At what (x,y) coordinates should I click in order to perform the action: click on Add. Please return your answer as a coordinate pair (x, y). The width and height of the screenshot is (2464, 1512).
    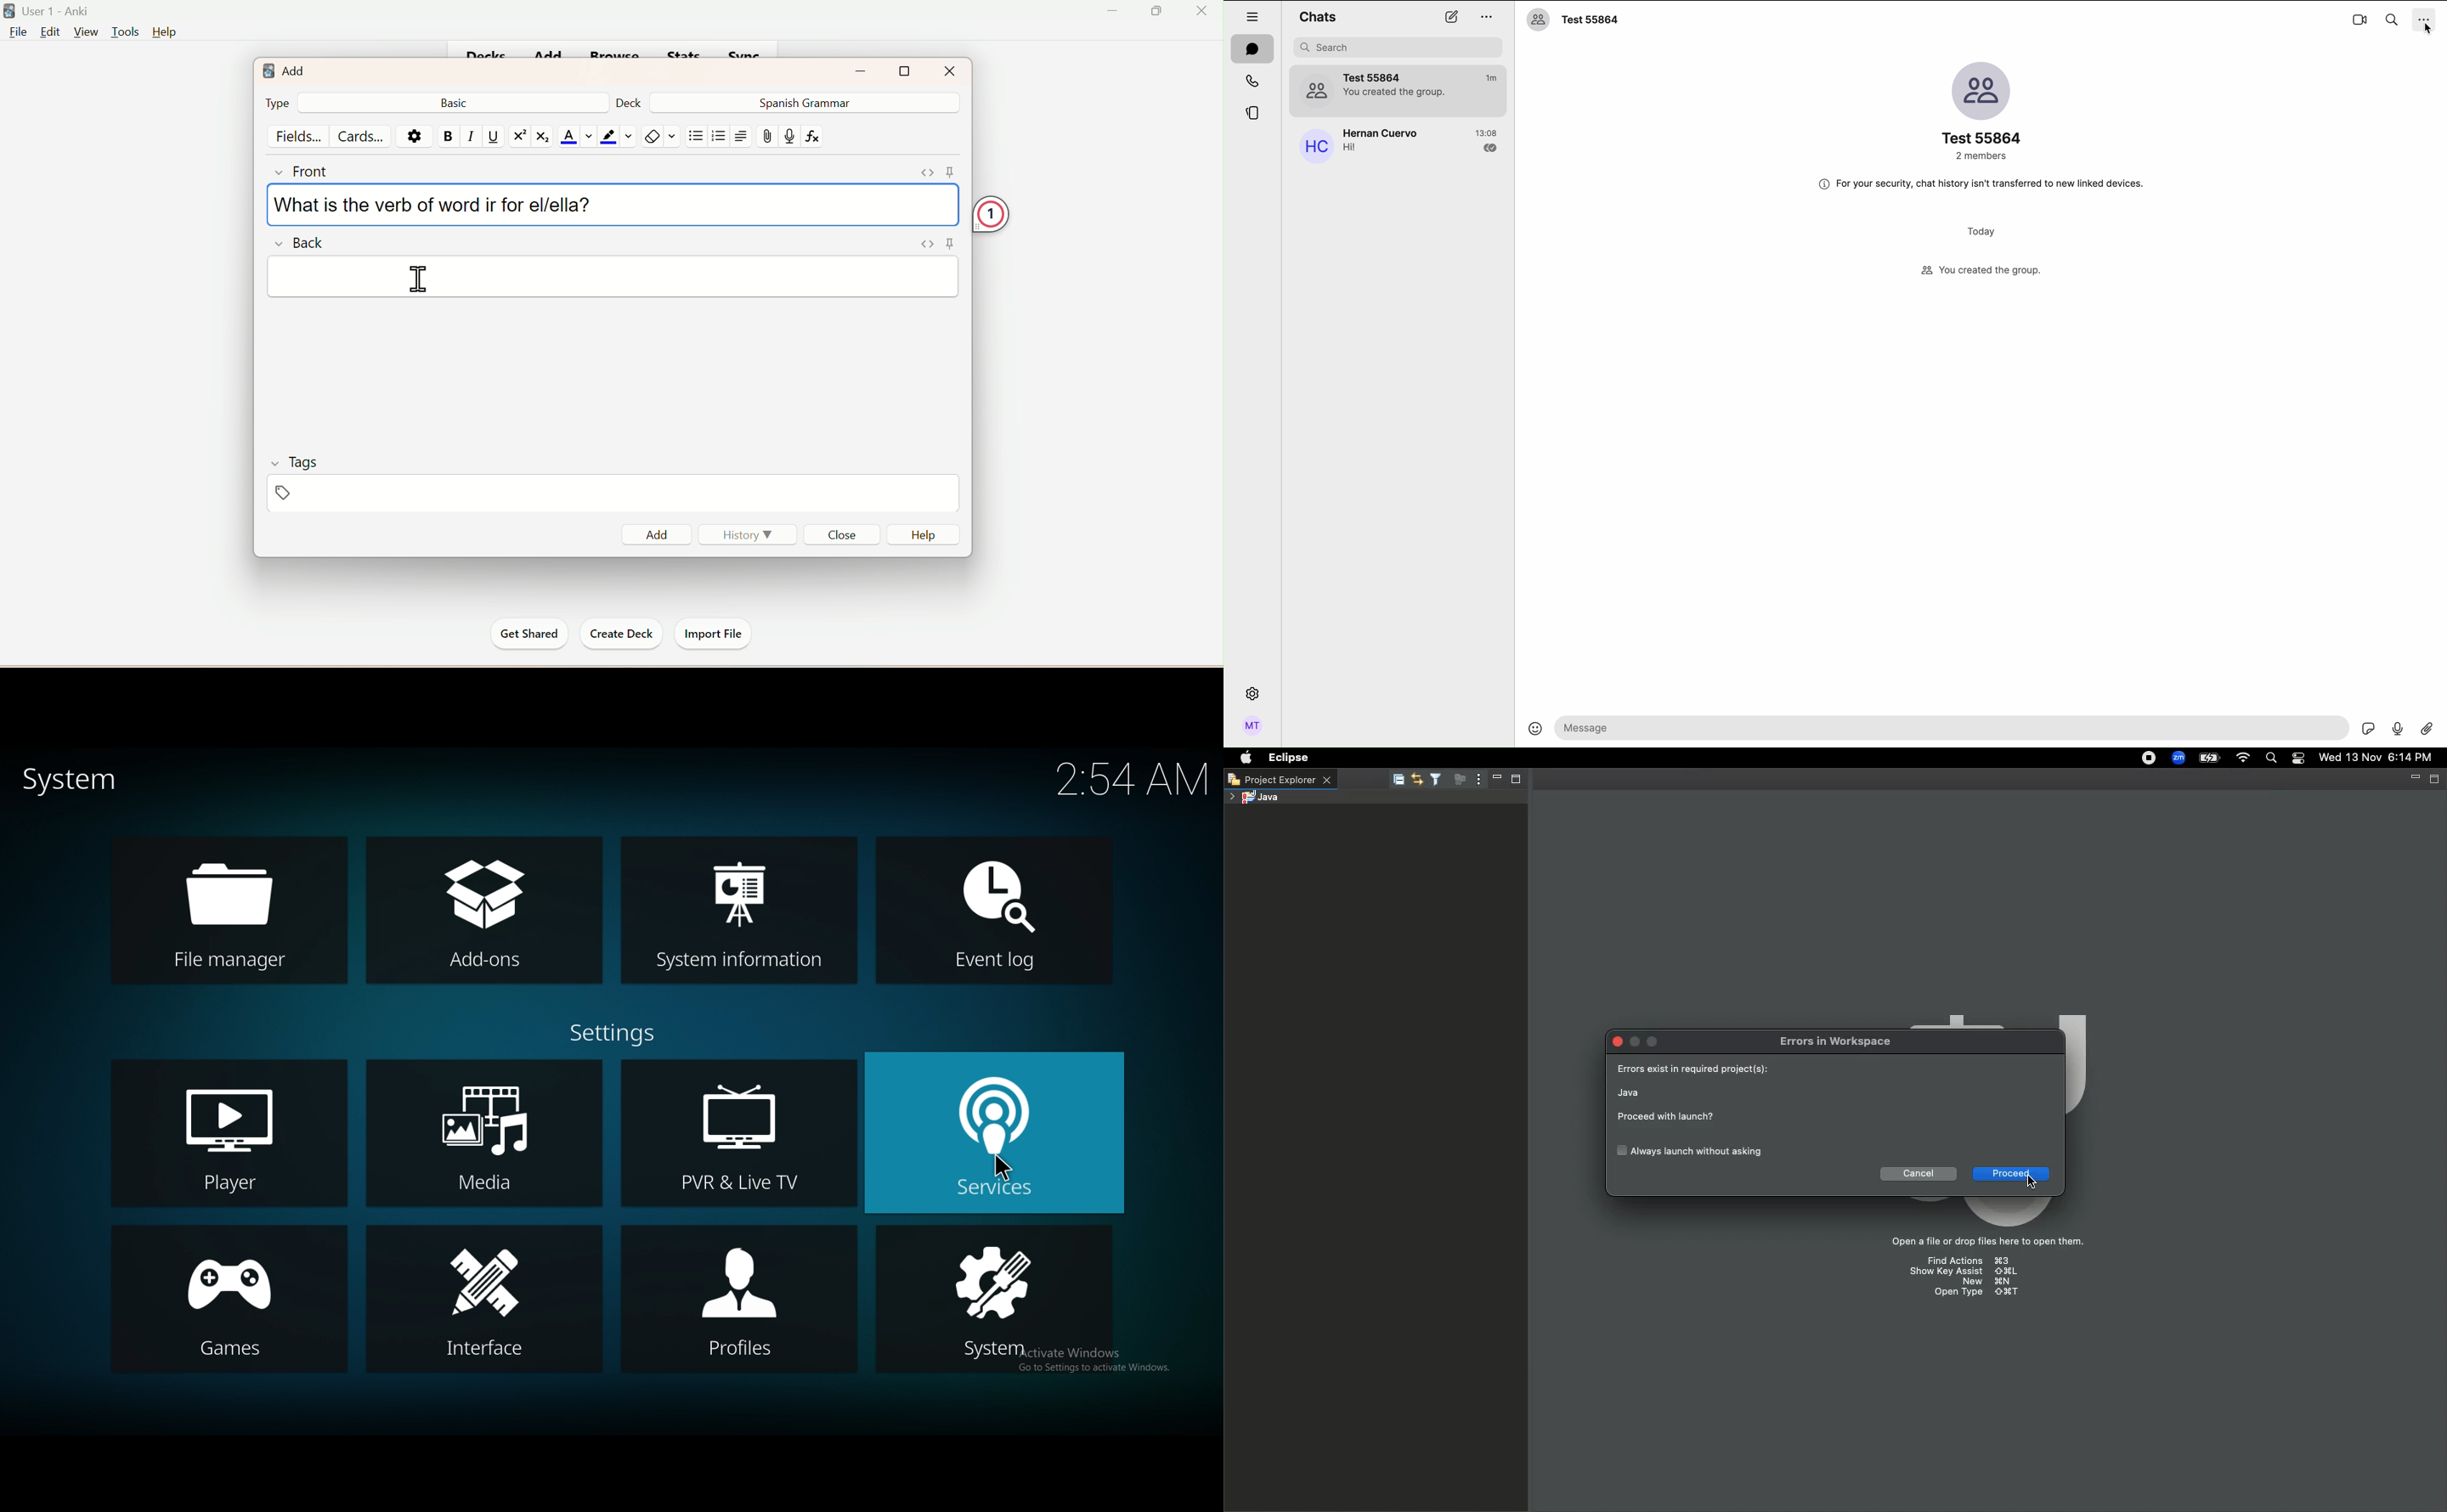
    Looking at the image, I should click on (283, 68).